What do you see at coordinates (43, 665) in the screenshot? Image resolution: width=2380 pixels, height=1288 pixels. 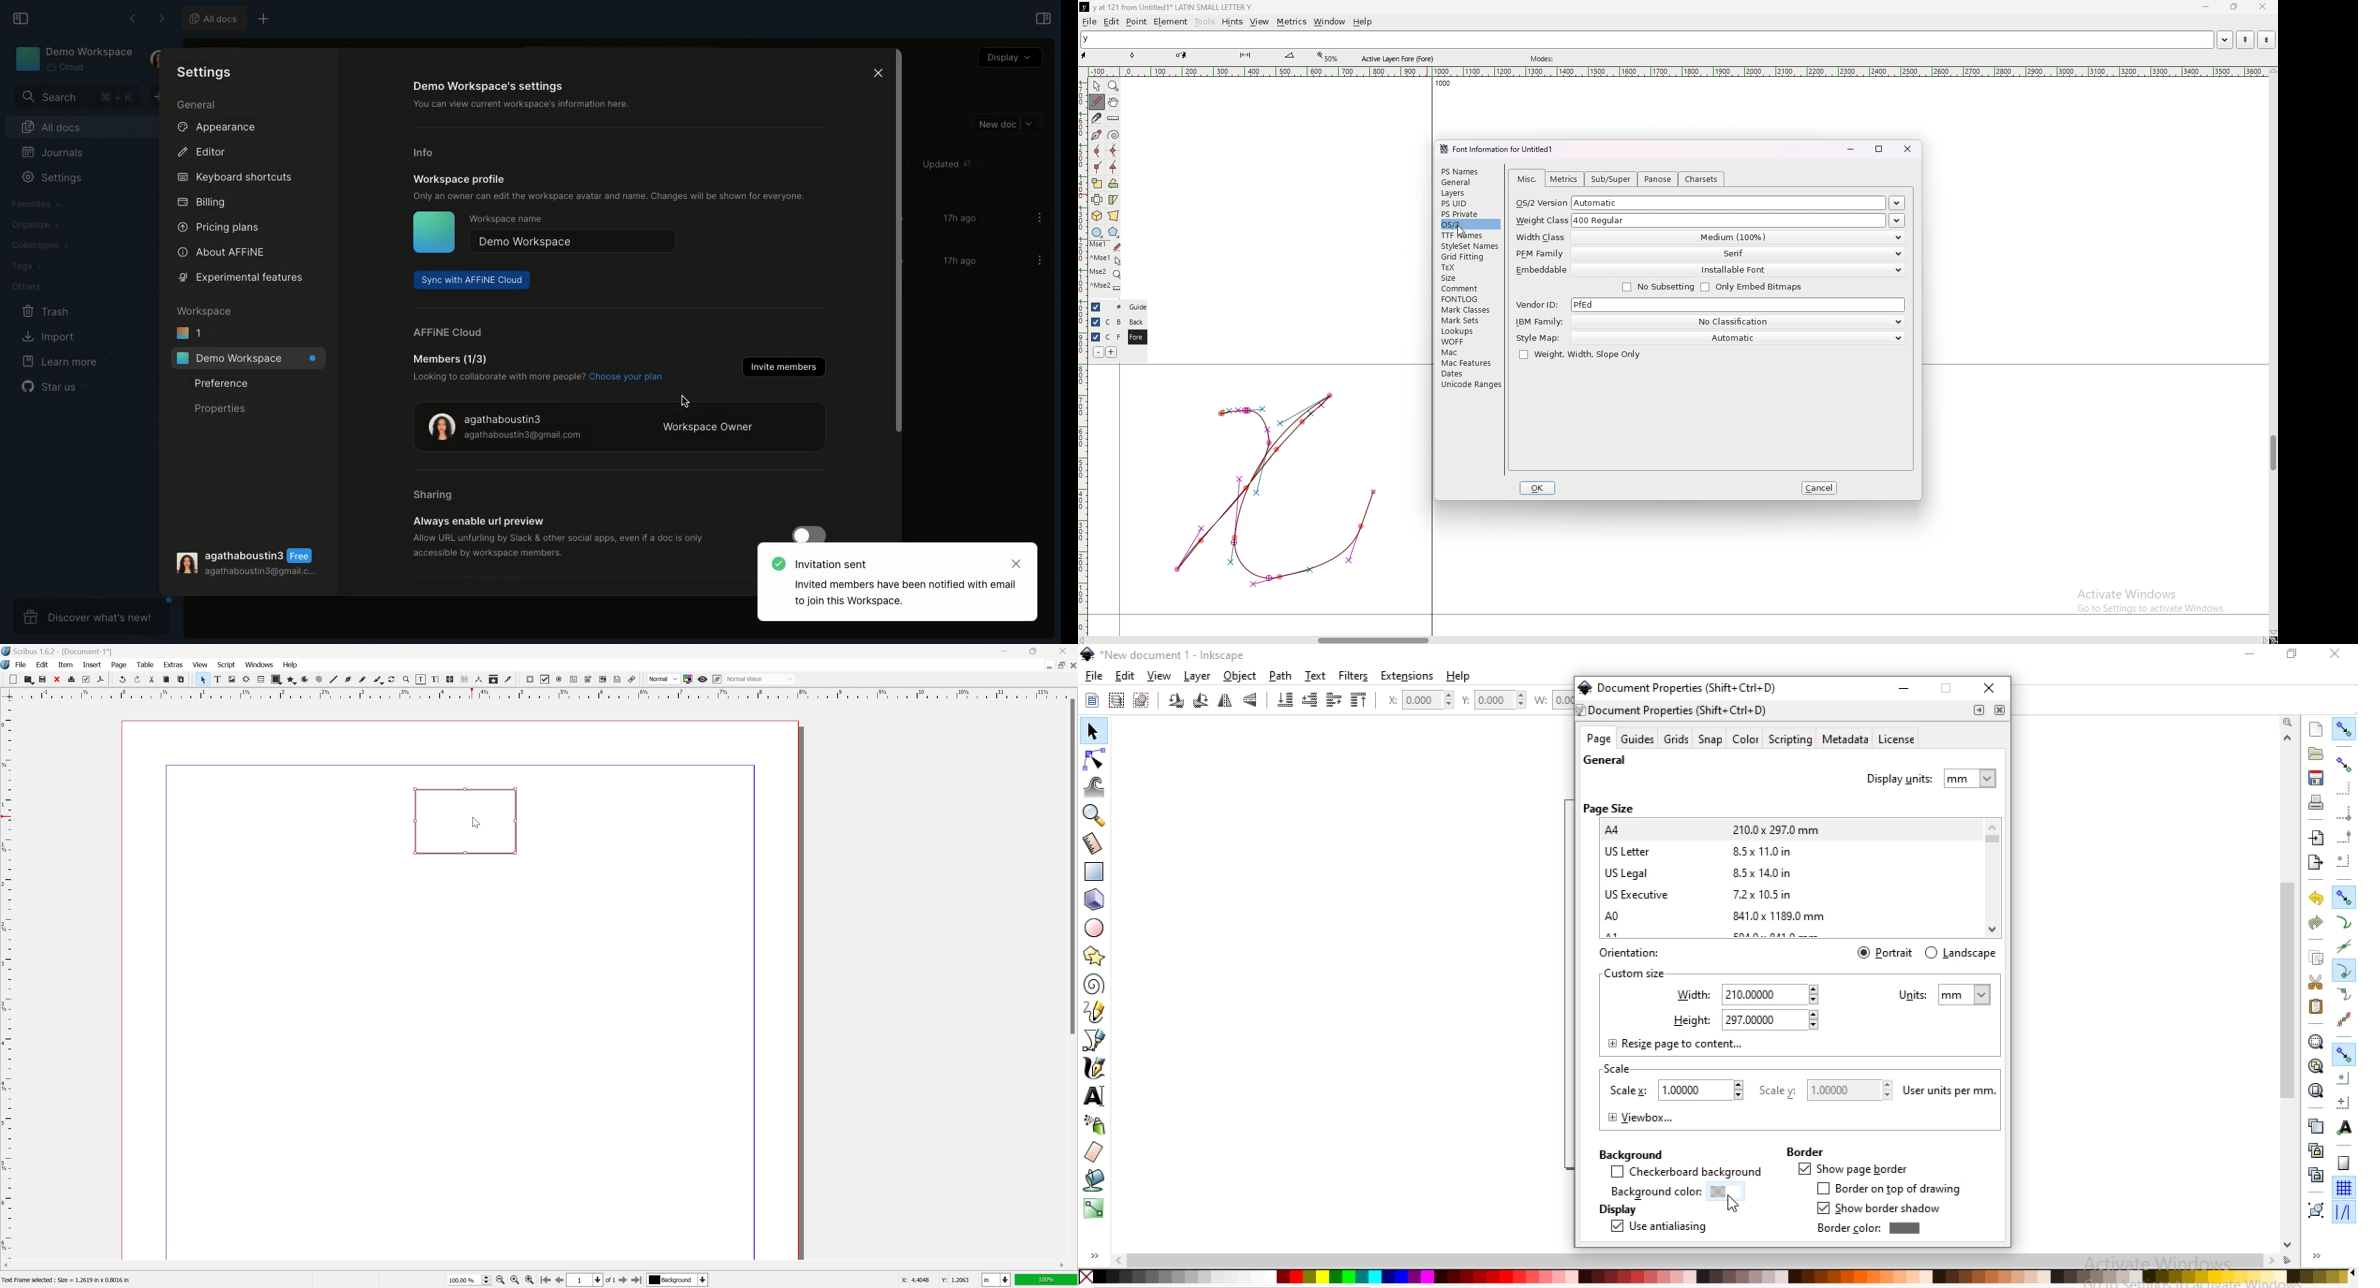 I see `edit` at bounding box center [43, 665].